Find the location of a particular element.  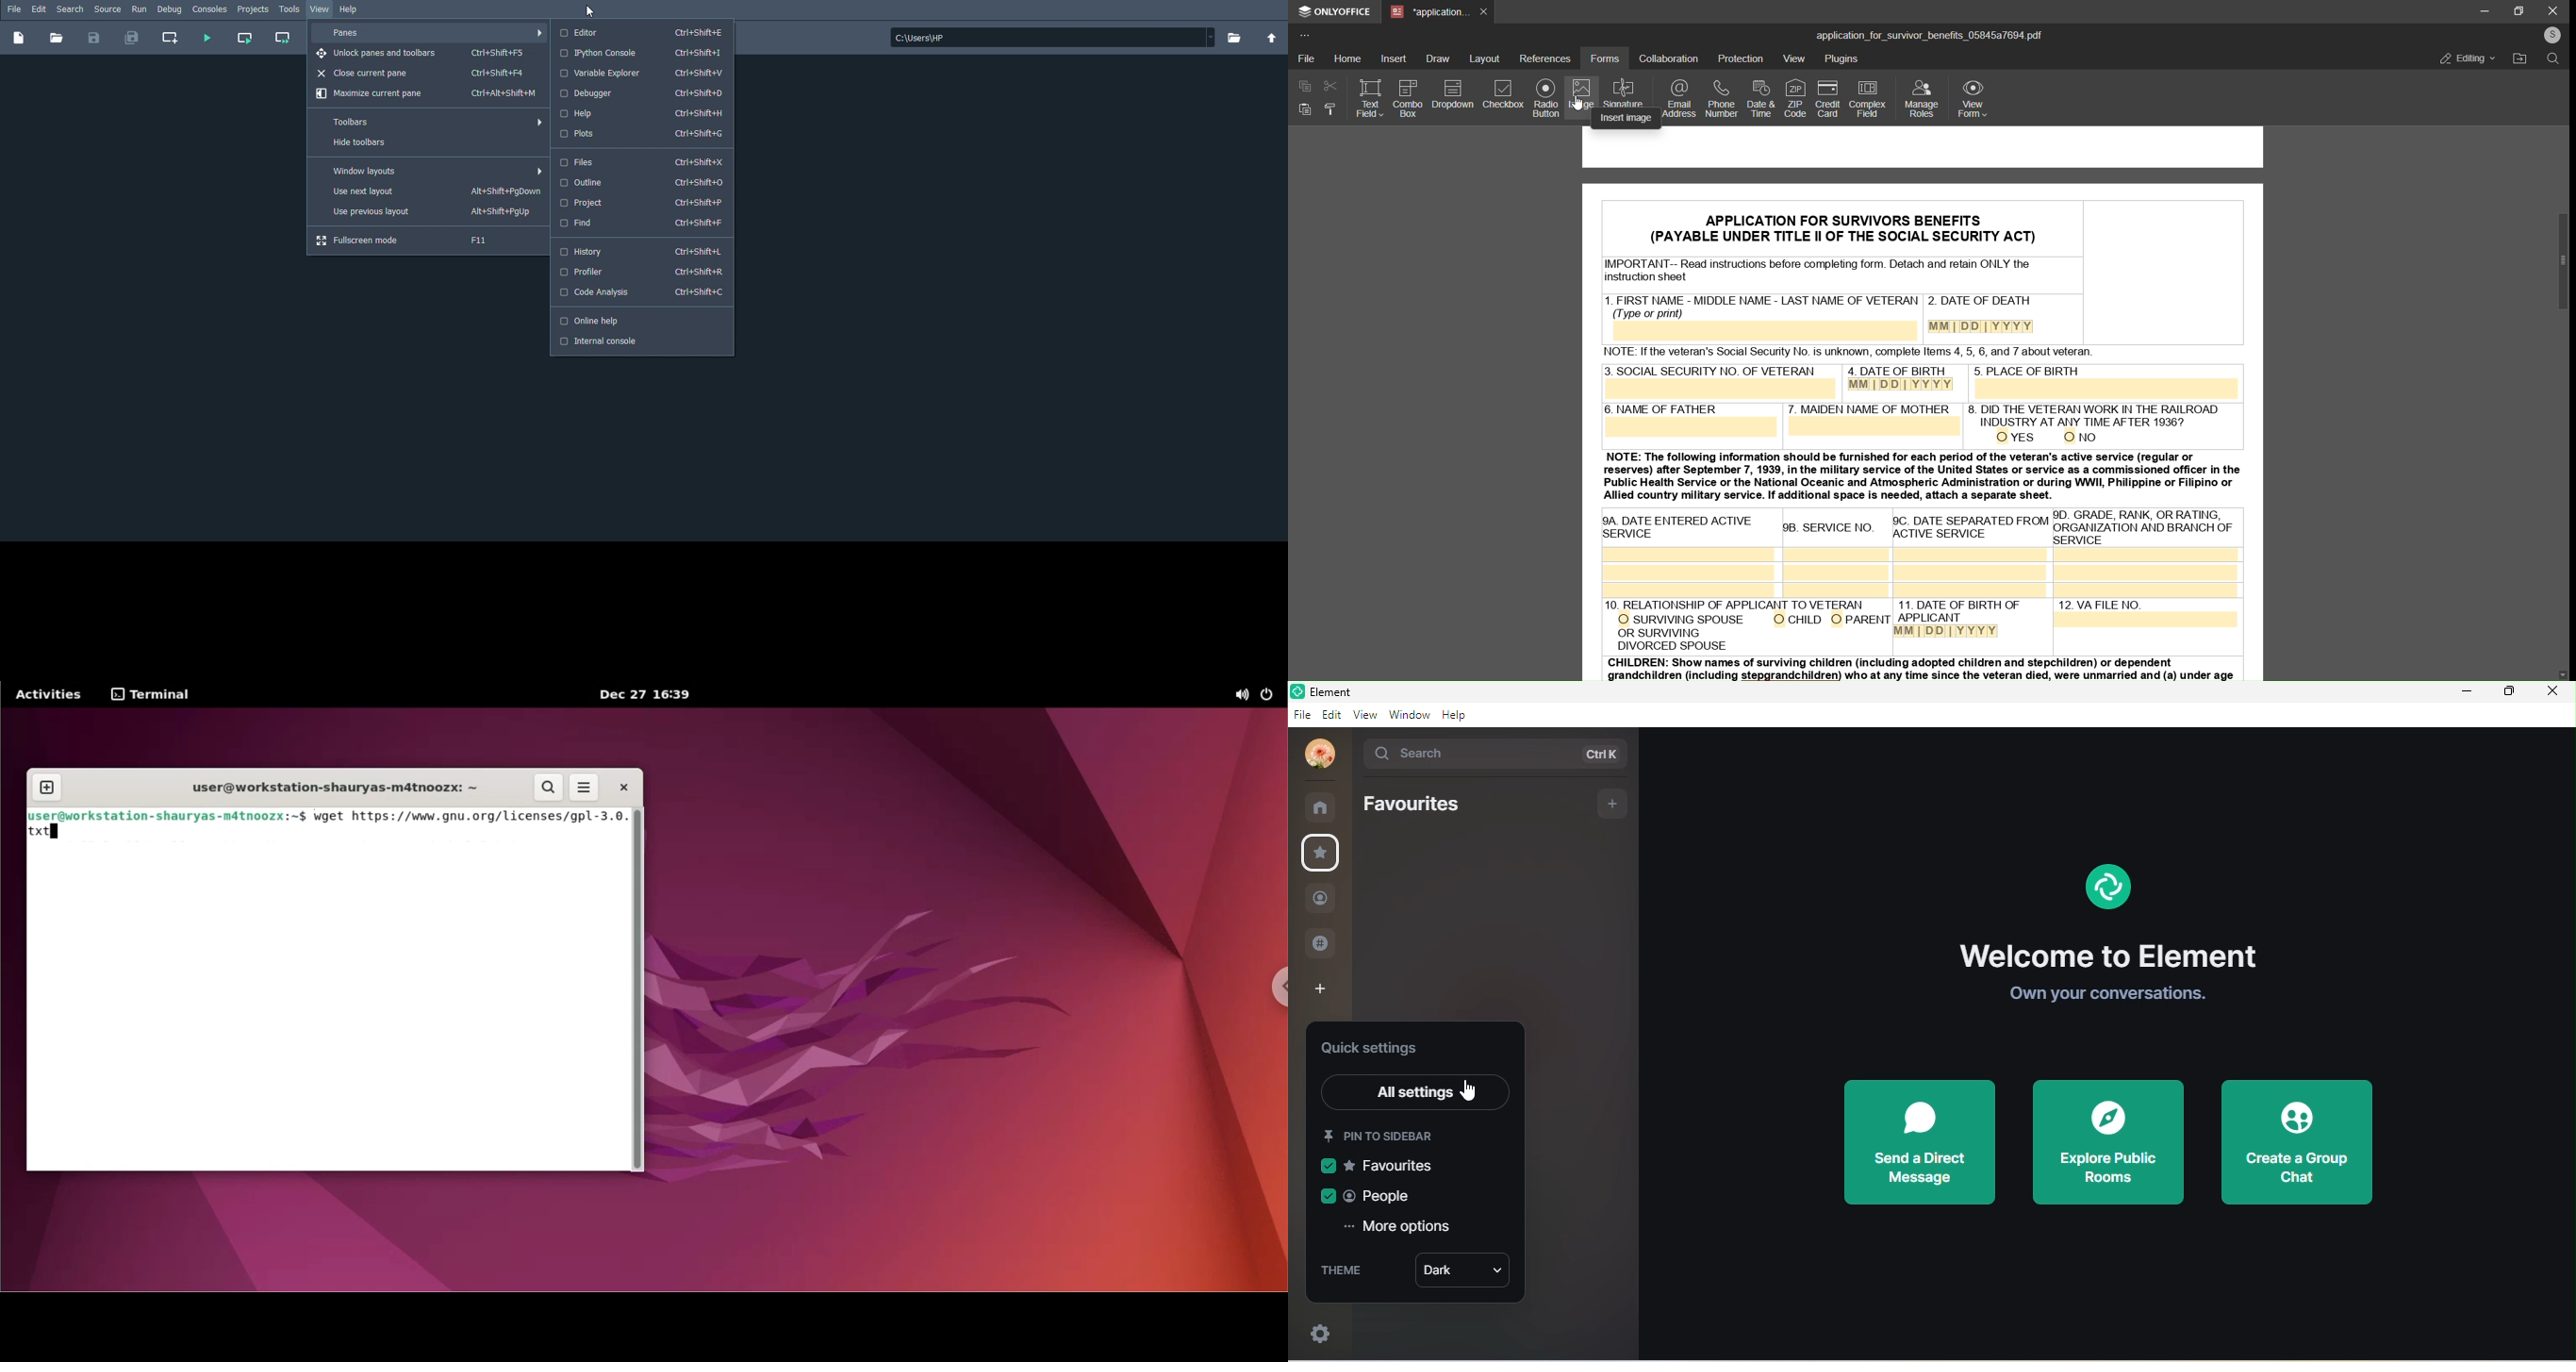

close is located at coordinates (2551, 690).